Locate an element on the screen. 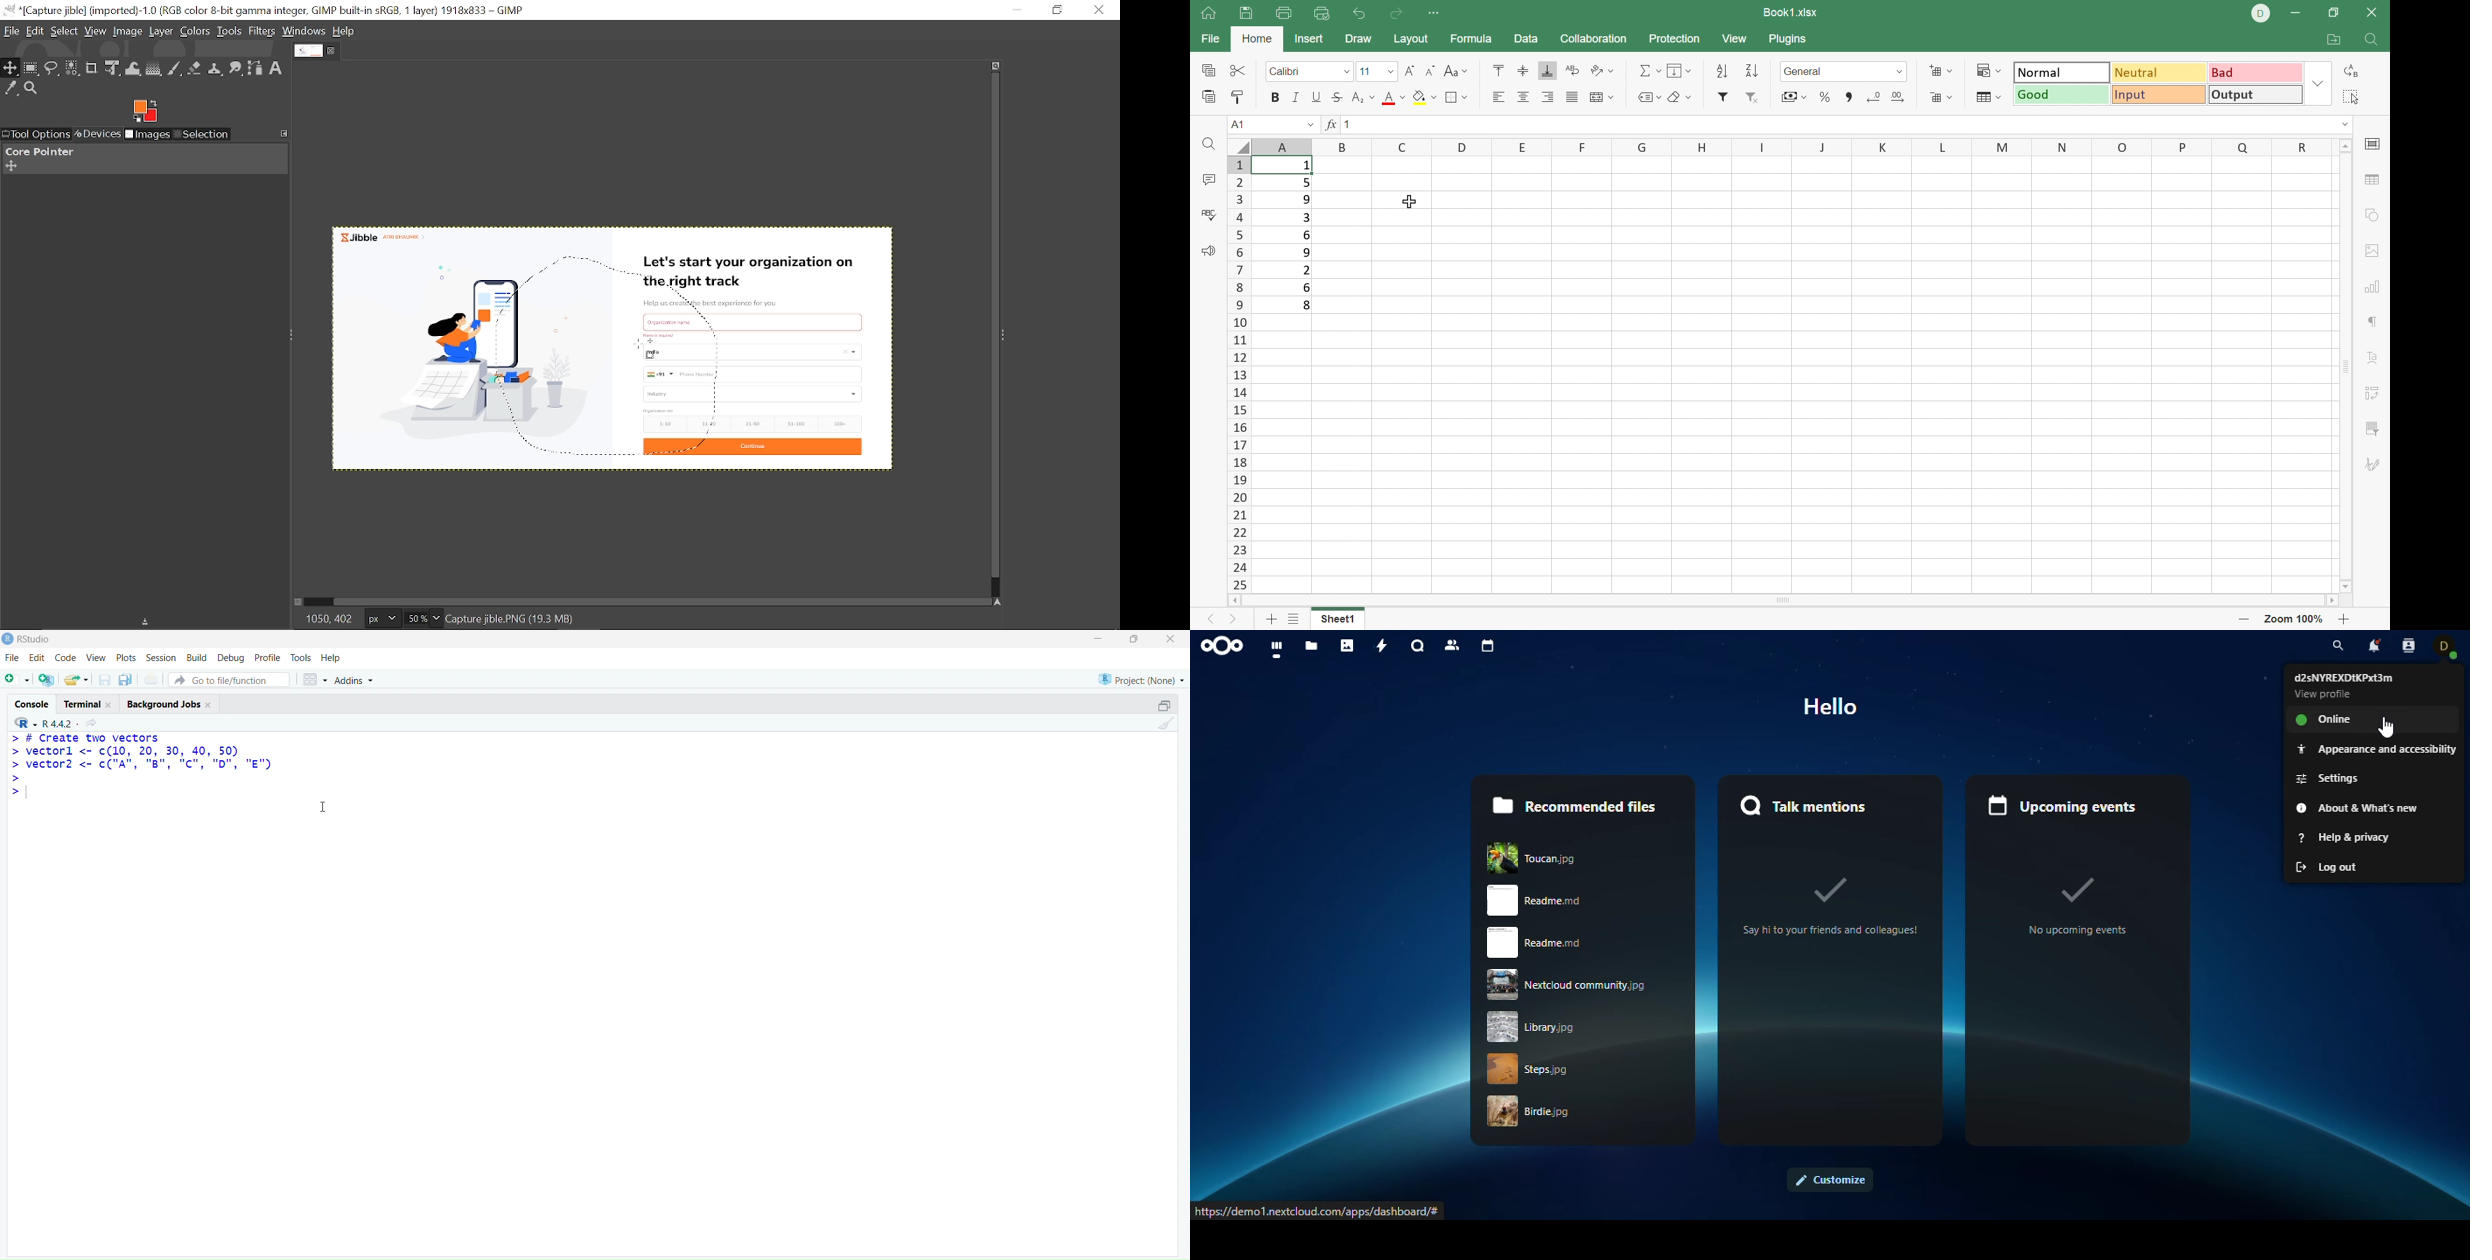 The width and height of the screenshot is (2492, 1260). Decrease decimal is located at coordinates (1874, 98).